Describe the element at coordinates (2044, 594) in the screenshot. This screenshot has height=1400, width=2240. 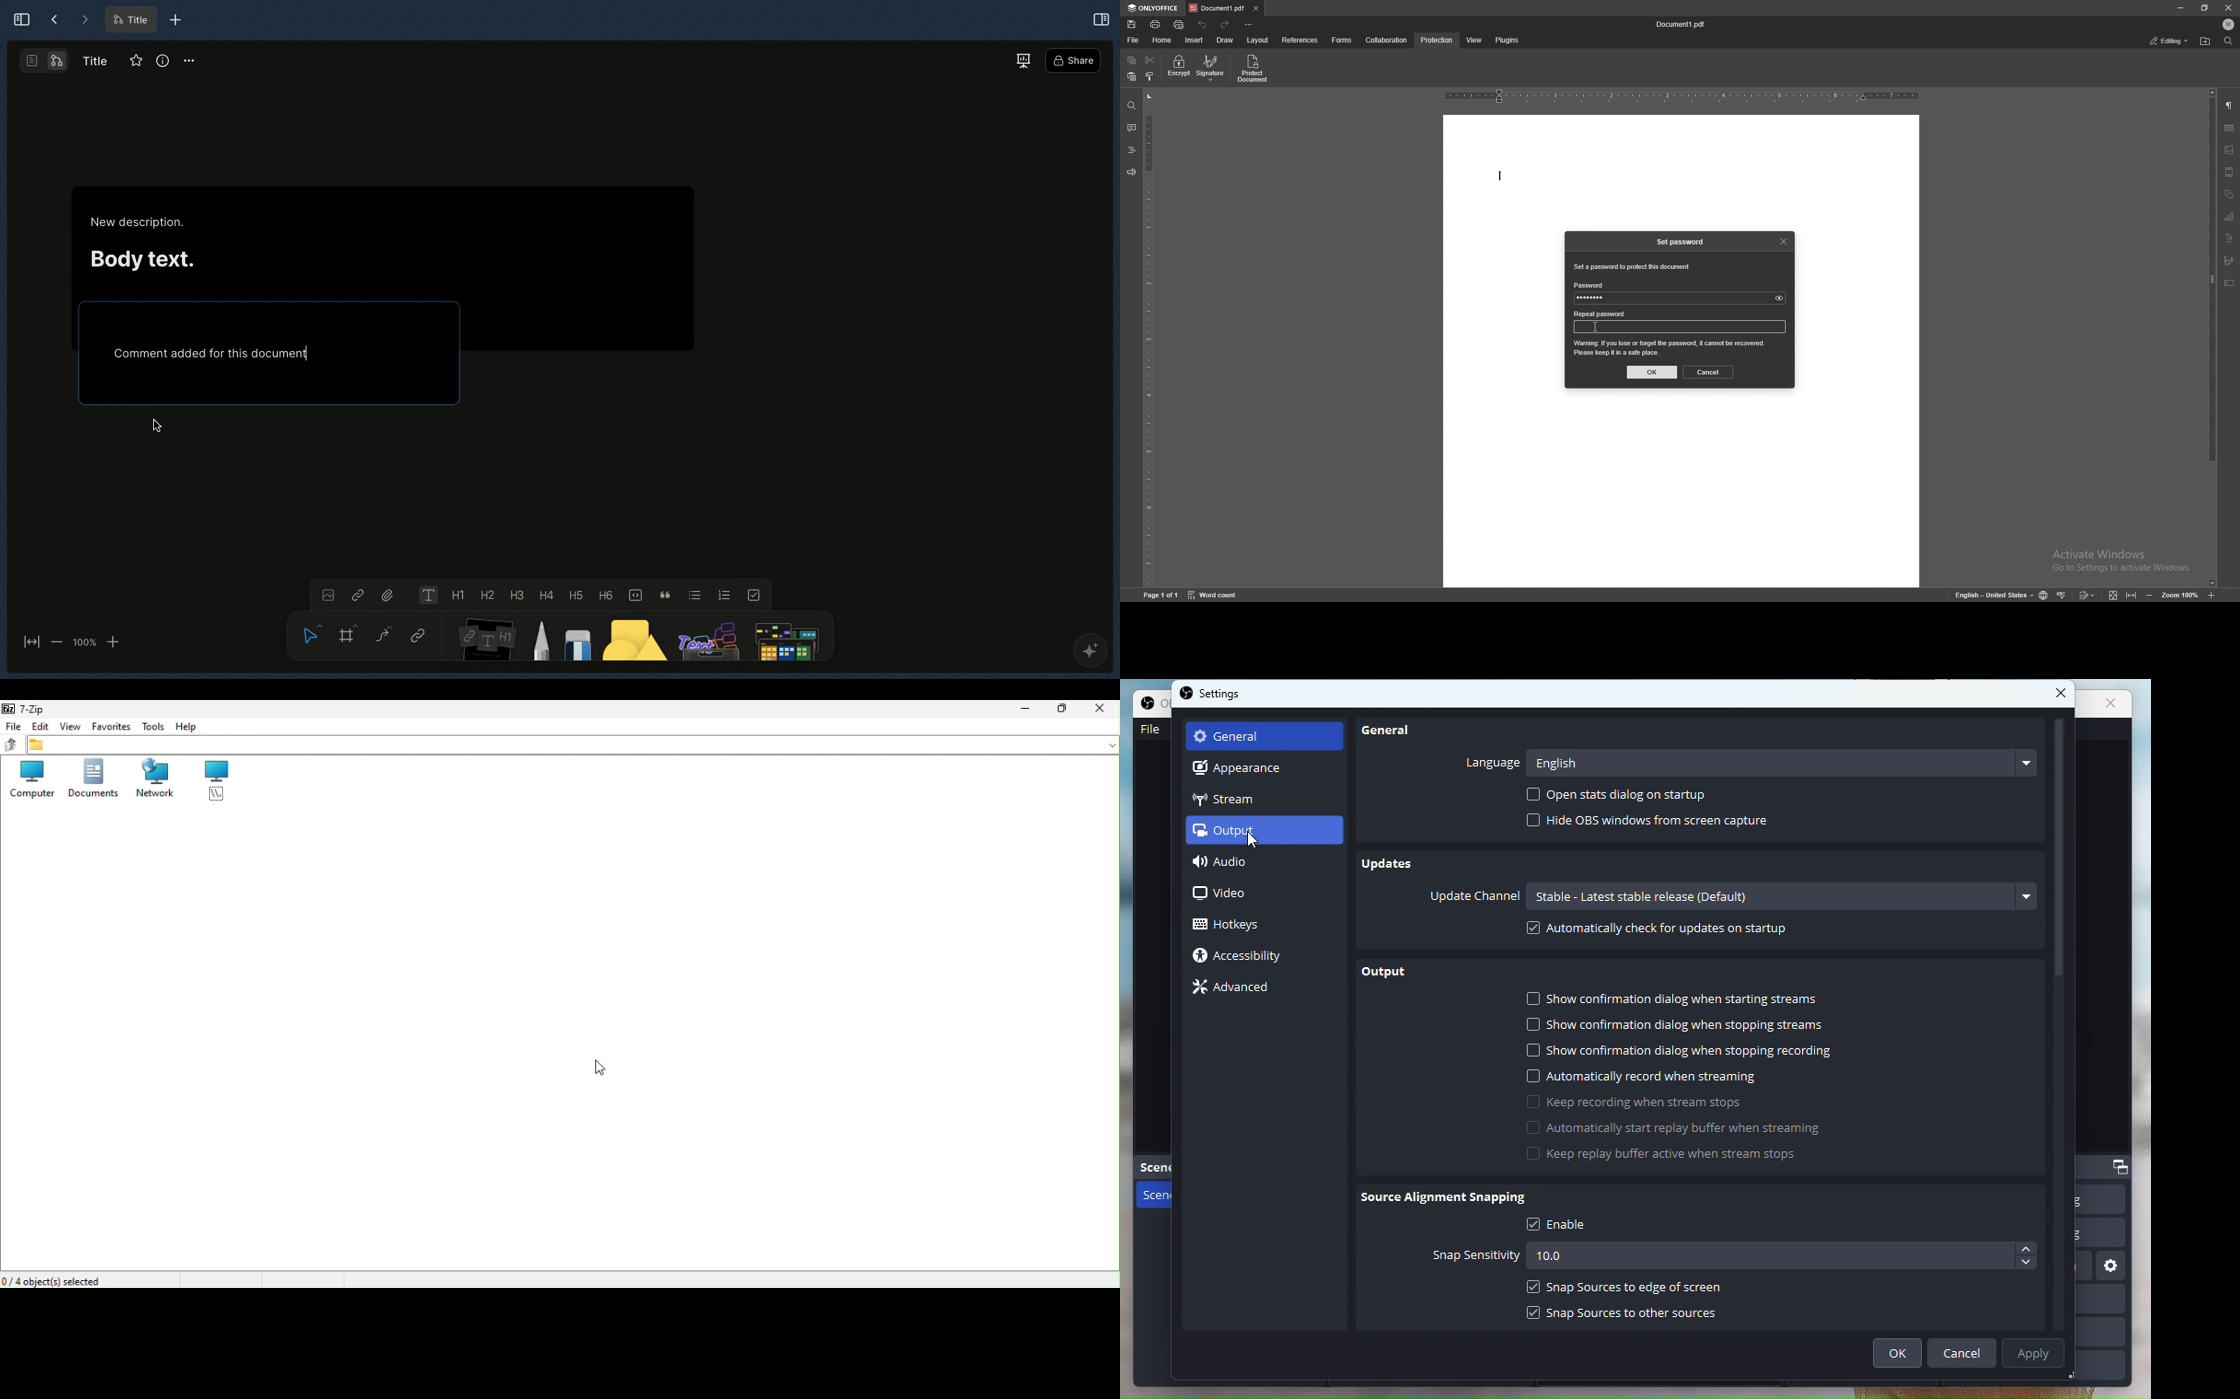
I see `change doc language` at that location.